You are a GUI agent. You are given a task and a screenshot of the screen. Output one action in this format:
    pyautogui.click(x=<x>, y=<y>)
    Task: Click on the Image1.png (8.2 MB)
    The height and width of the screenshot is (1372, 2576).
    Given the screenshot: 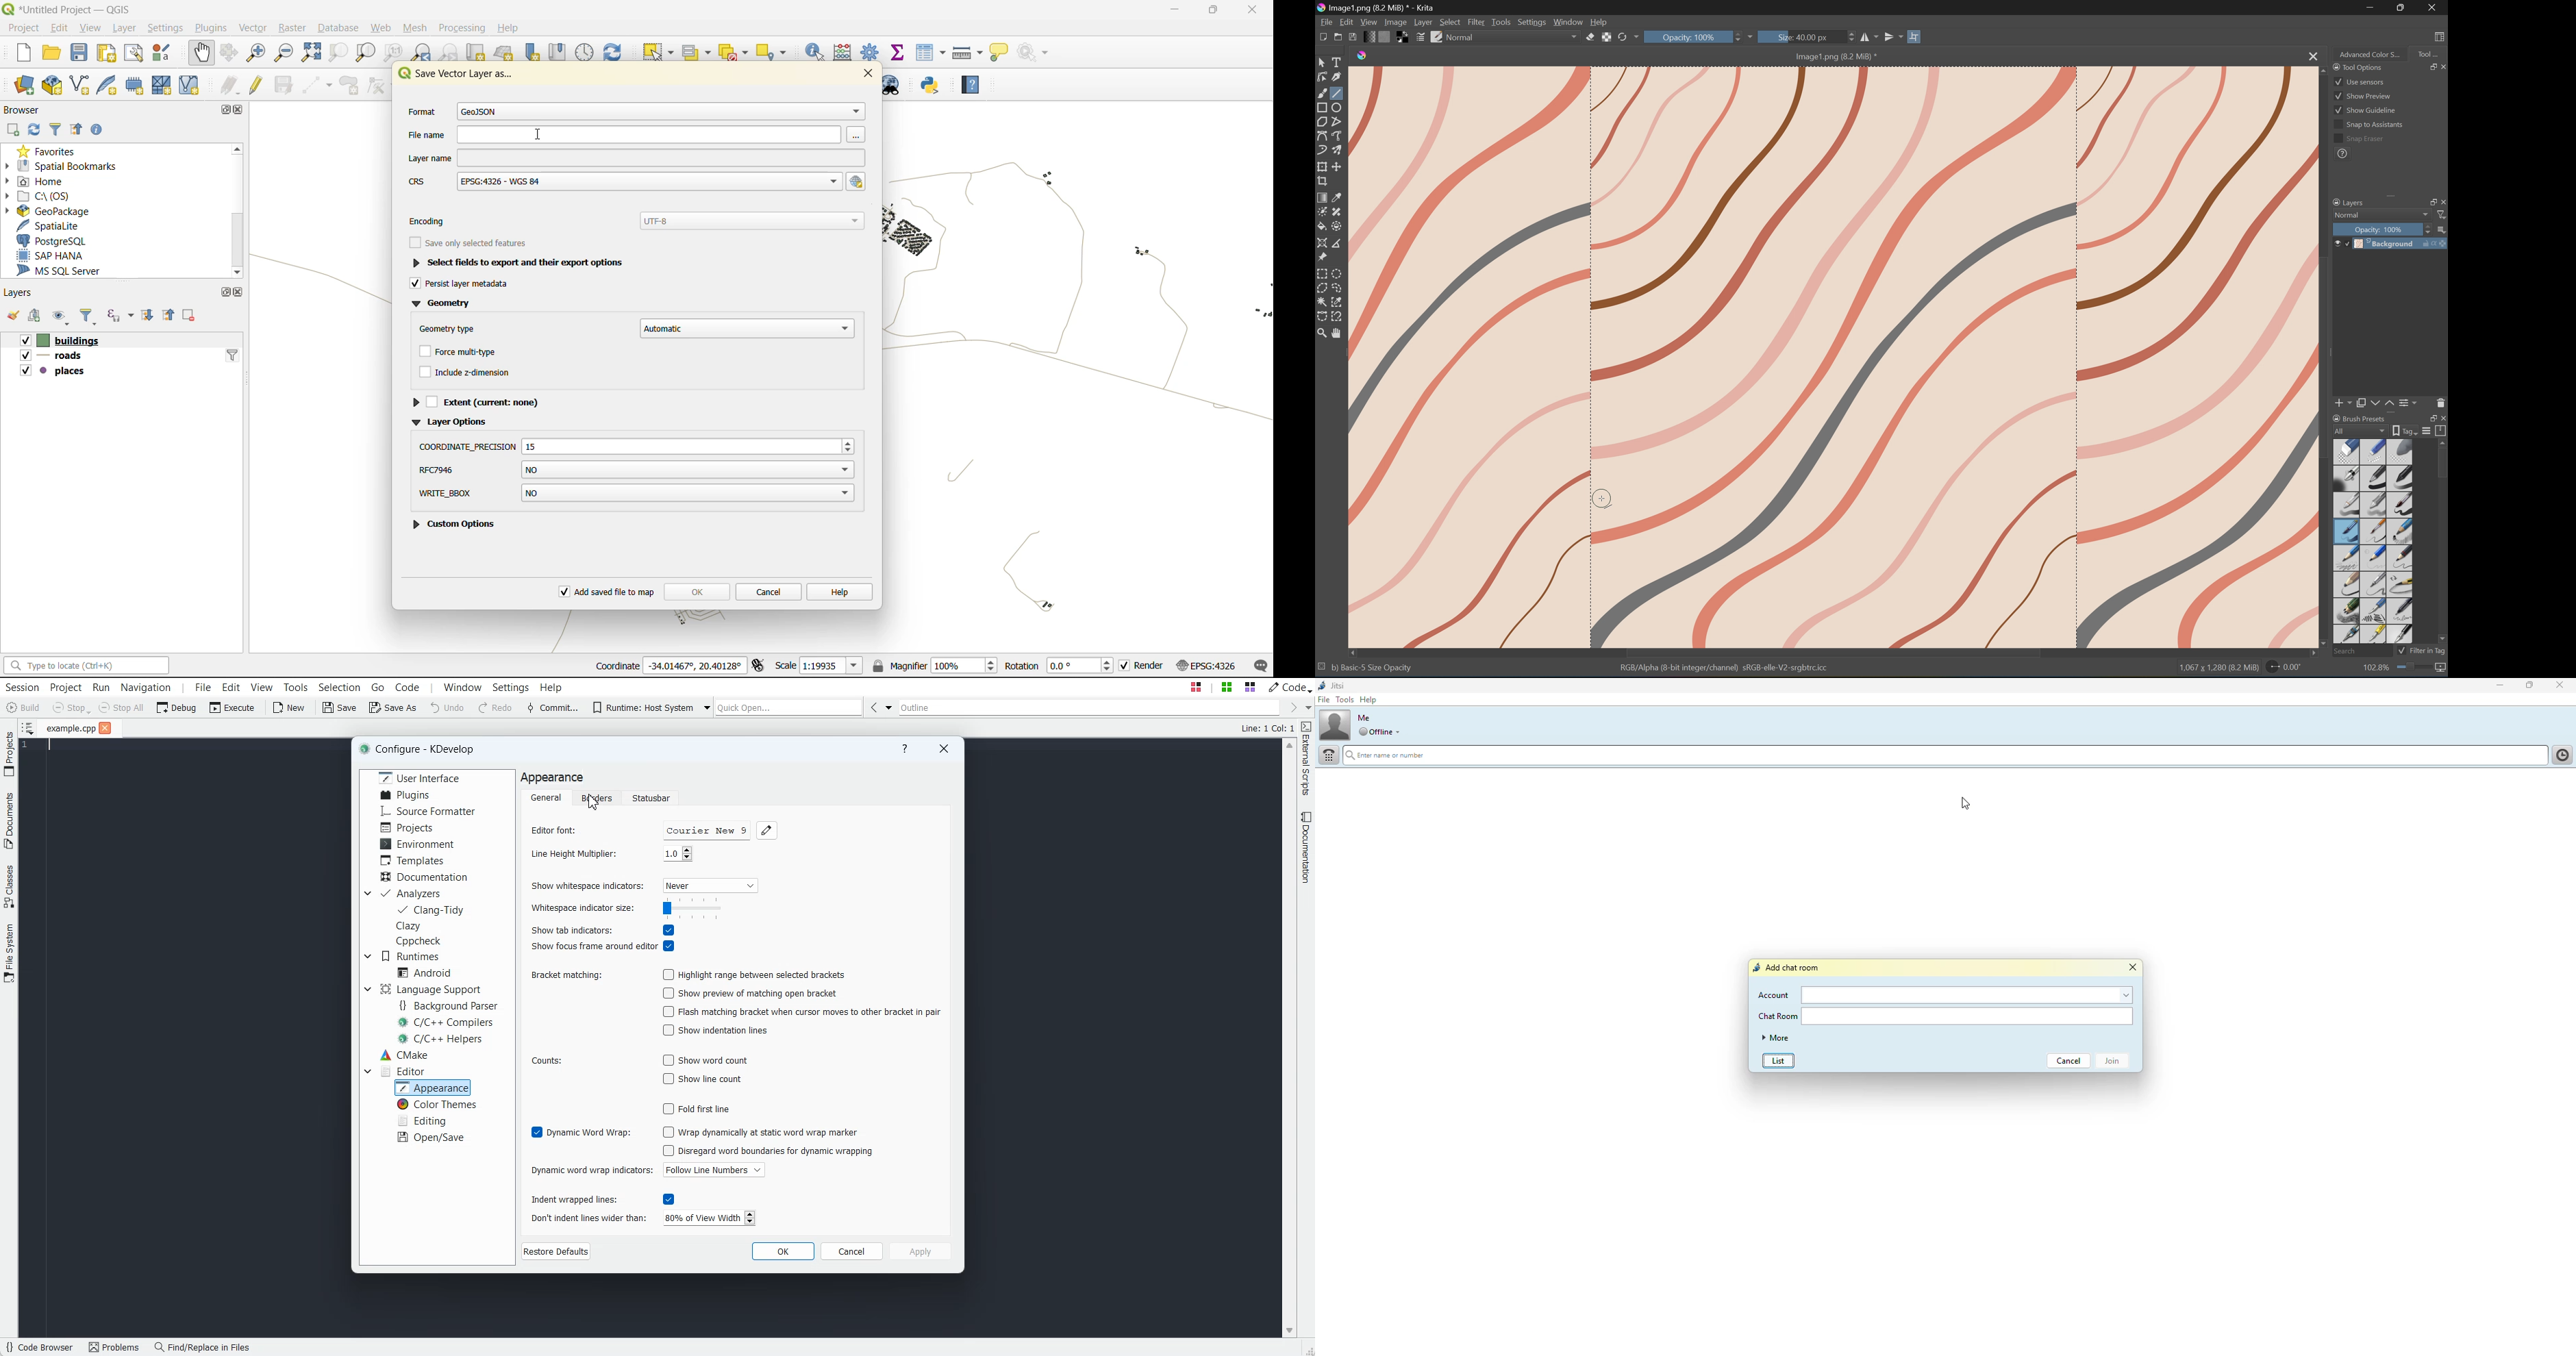 What is the action you would take?
    pyautogui.click(x=1832, y=56)
    